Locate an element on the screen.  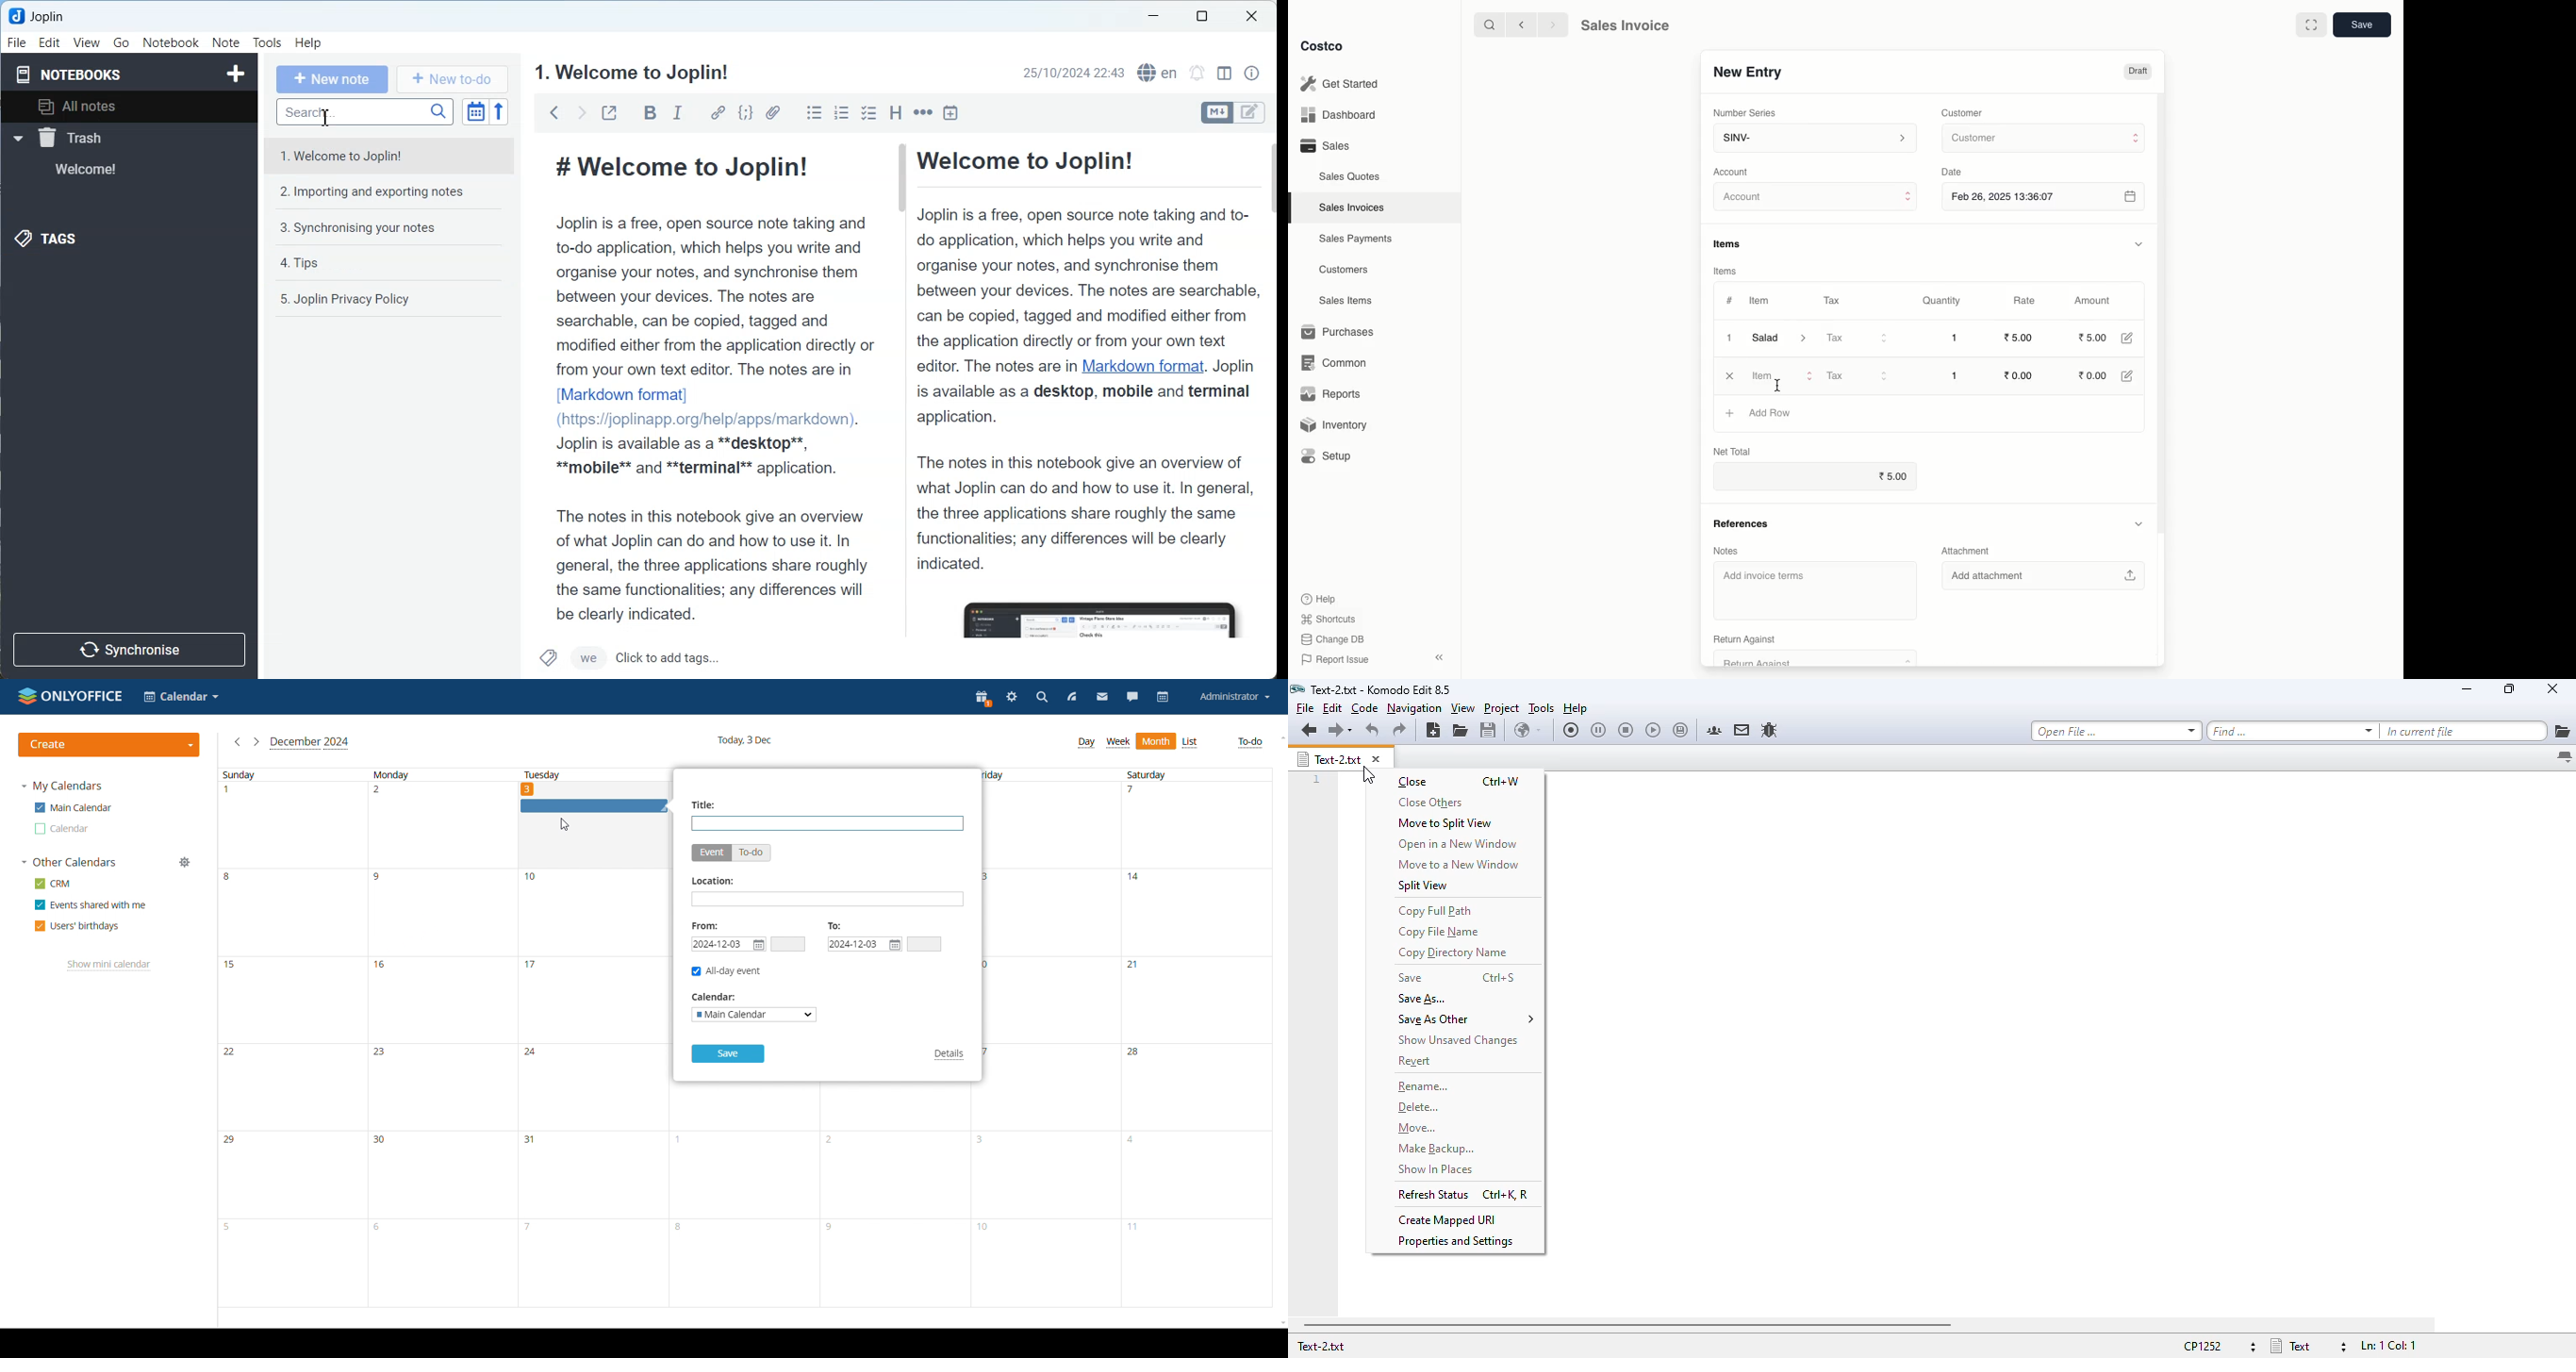
# Welcome to Joplin!

Joplin is a free, open source note taking and
to-do application, which helps you write and
organise your notes, and synchronise them
between your devices. The notes are
searchable, can be copied, tagged and
modified either from the application directly or
from your own text editor. The notes are in
[Markdown format]
(https://joplinapp.org/help/apps/markdown).
Joplin is available as a **desktop**,
**mobile** and **terminal** application.
The notes in this notebook give an overview
of what Joplin can do and how to use it. In
general, the three applications share roughly
the same functionalities; any differences will
be clearly indicated. is located at coordinates (709, 382).